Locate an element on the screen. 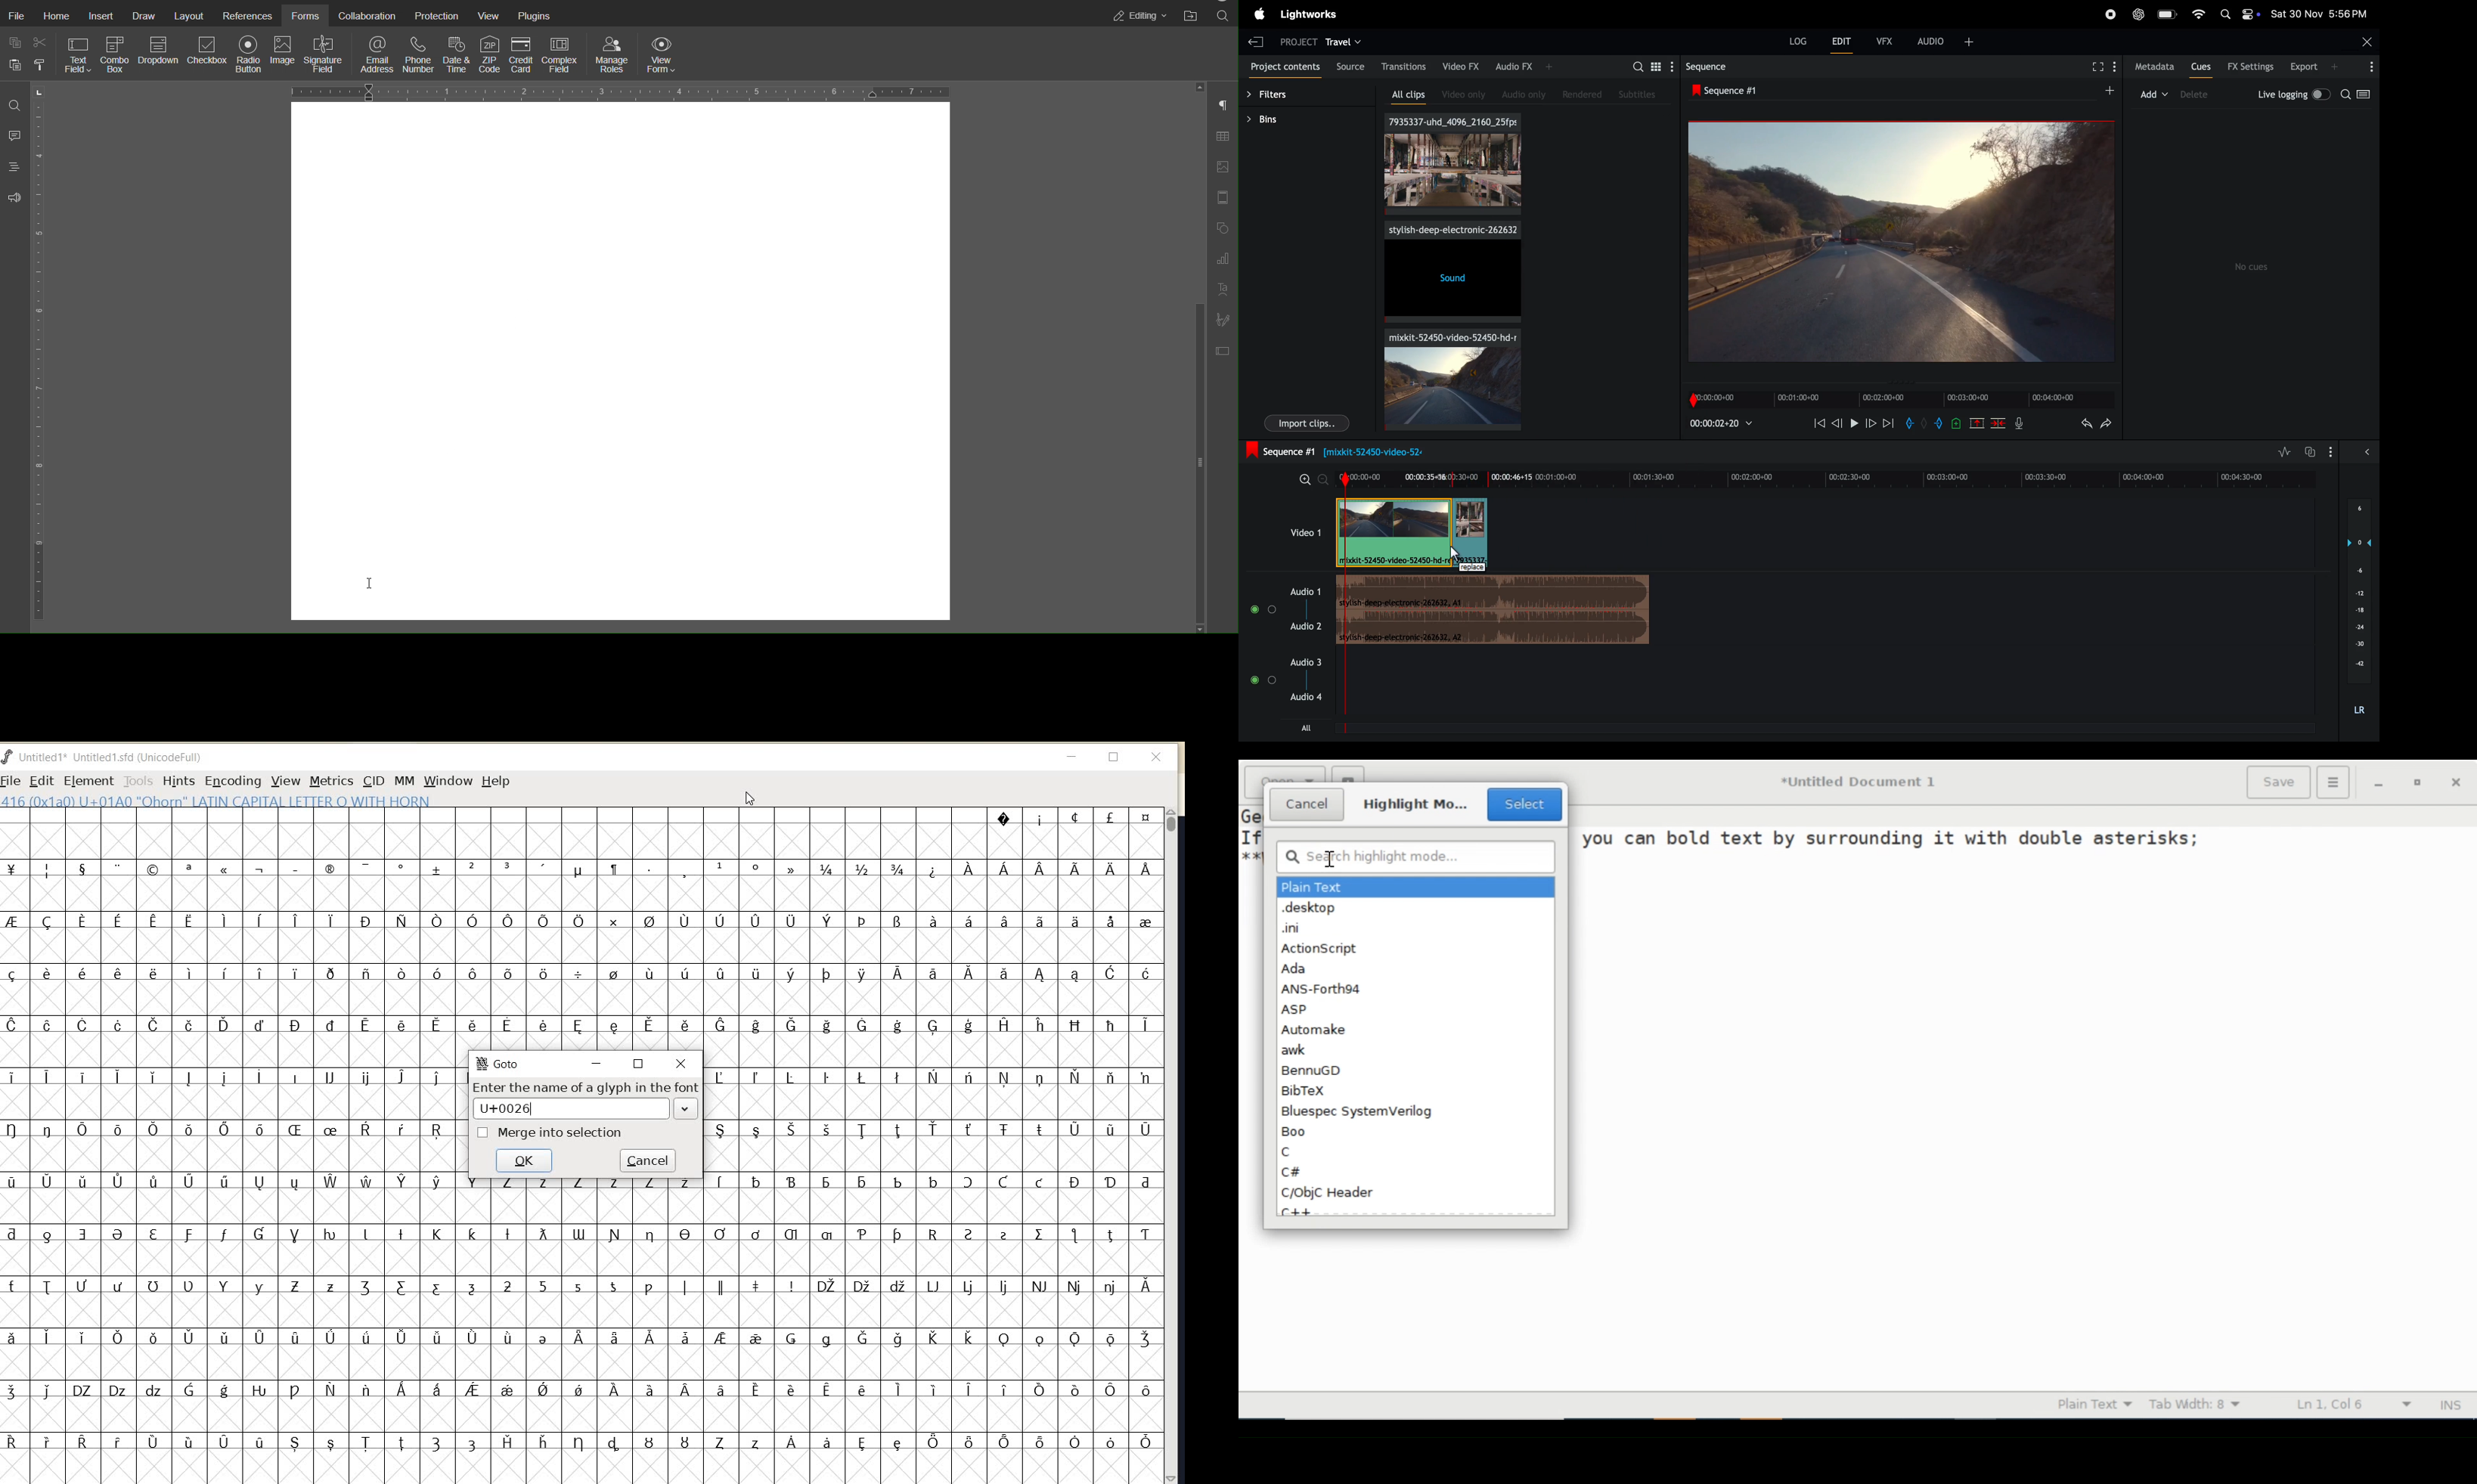 The height and width of the screenshot is (1484, 2492). Search is located at coordinates (13, 108).